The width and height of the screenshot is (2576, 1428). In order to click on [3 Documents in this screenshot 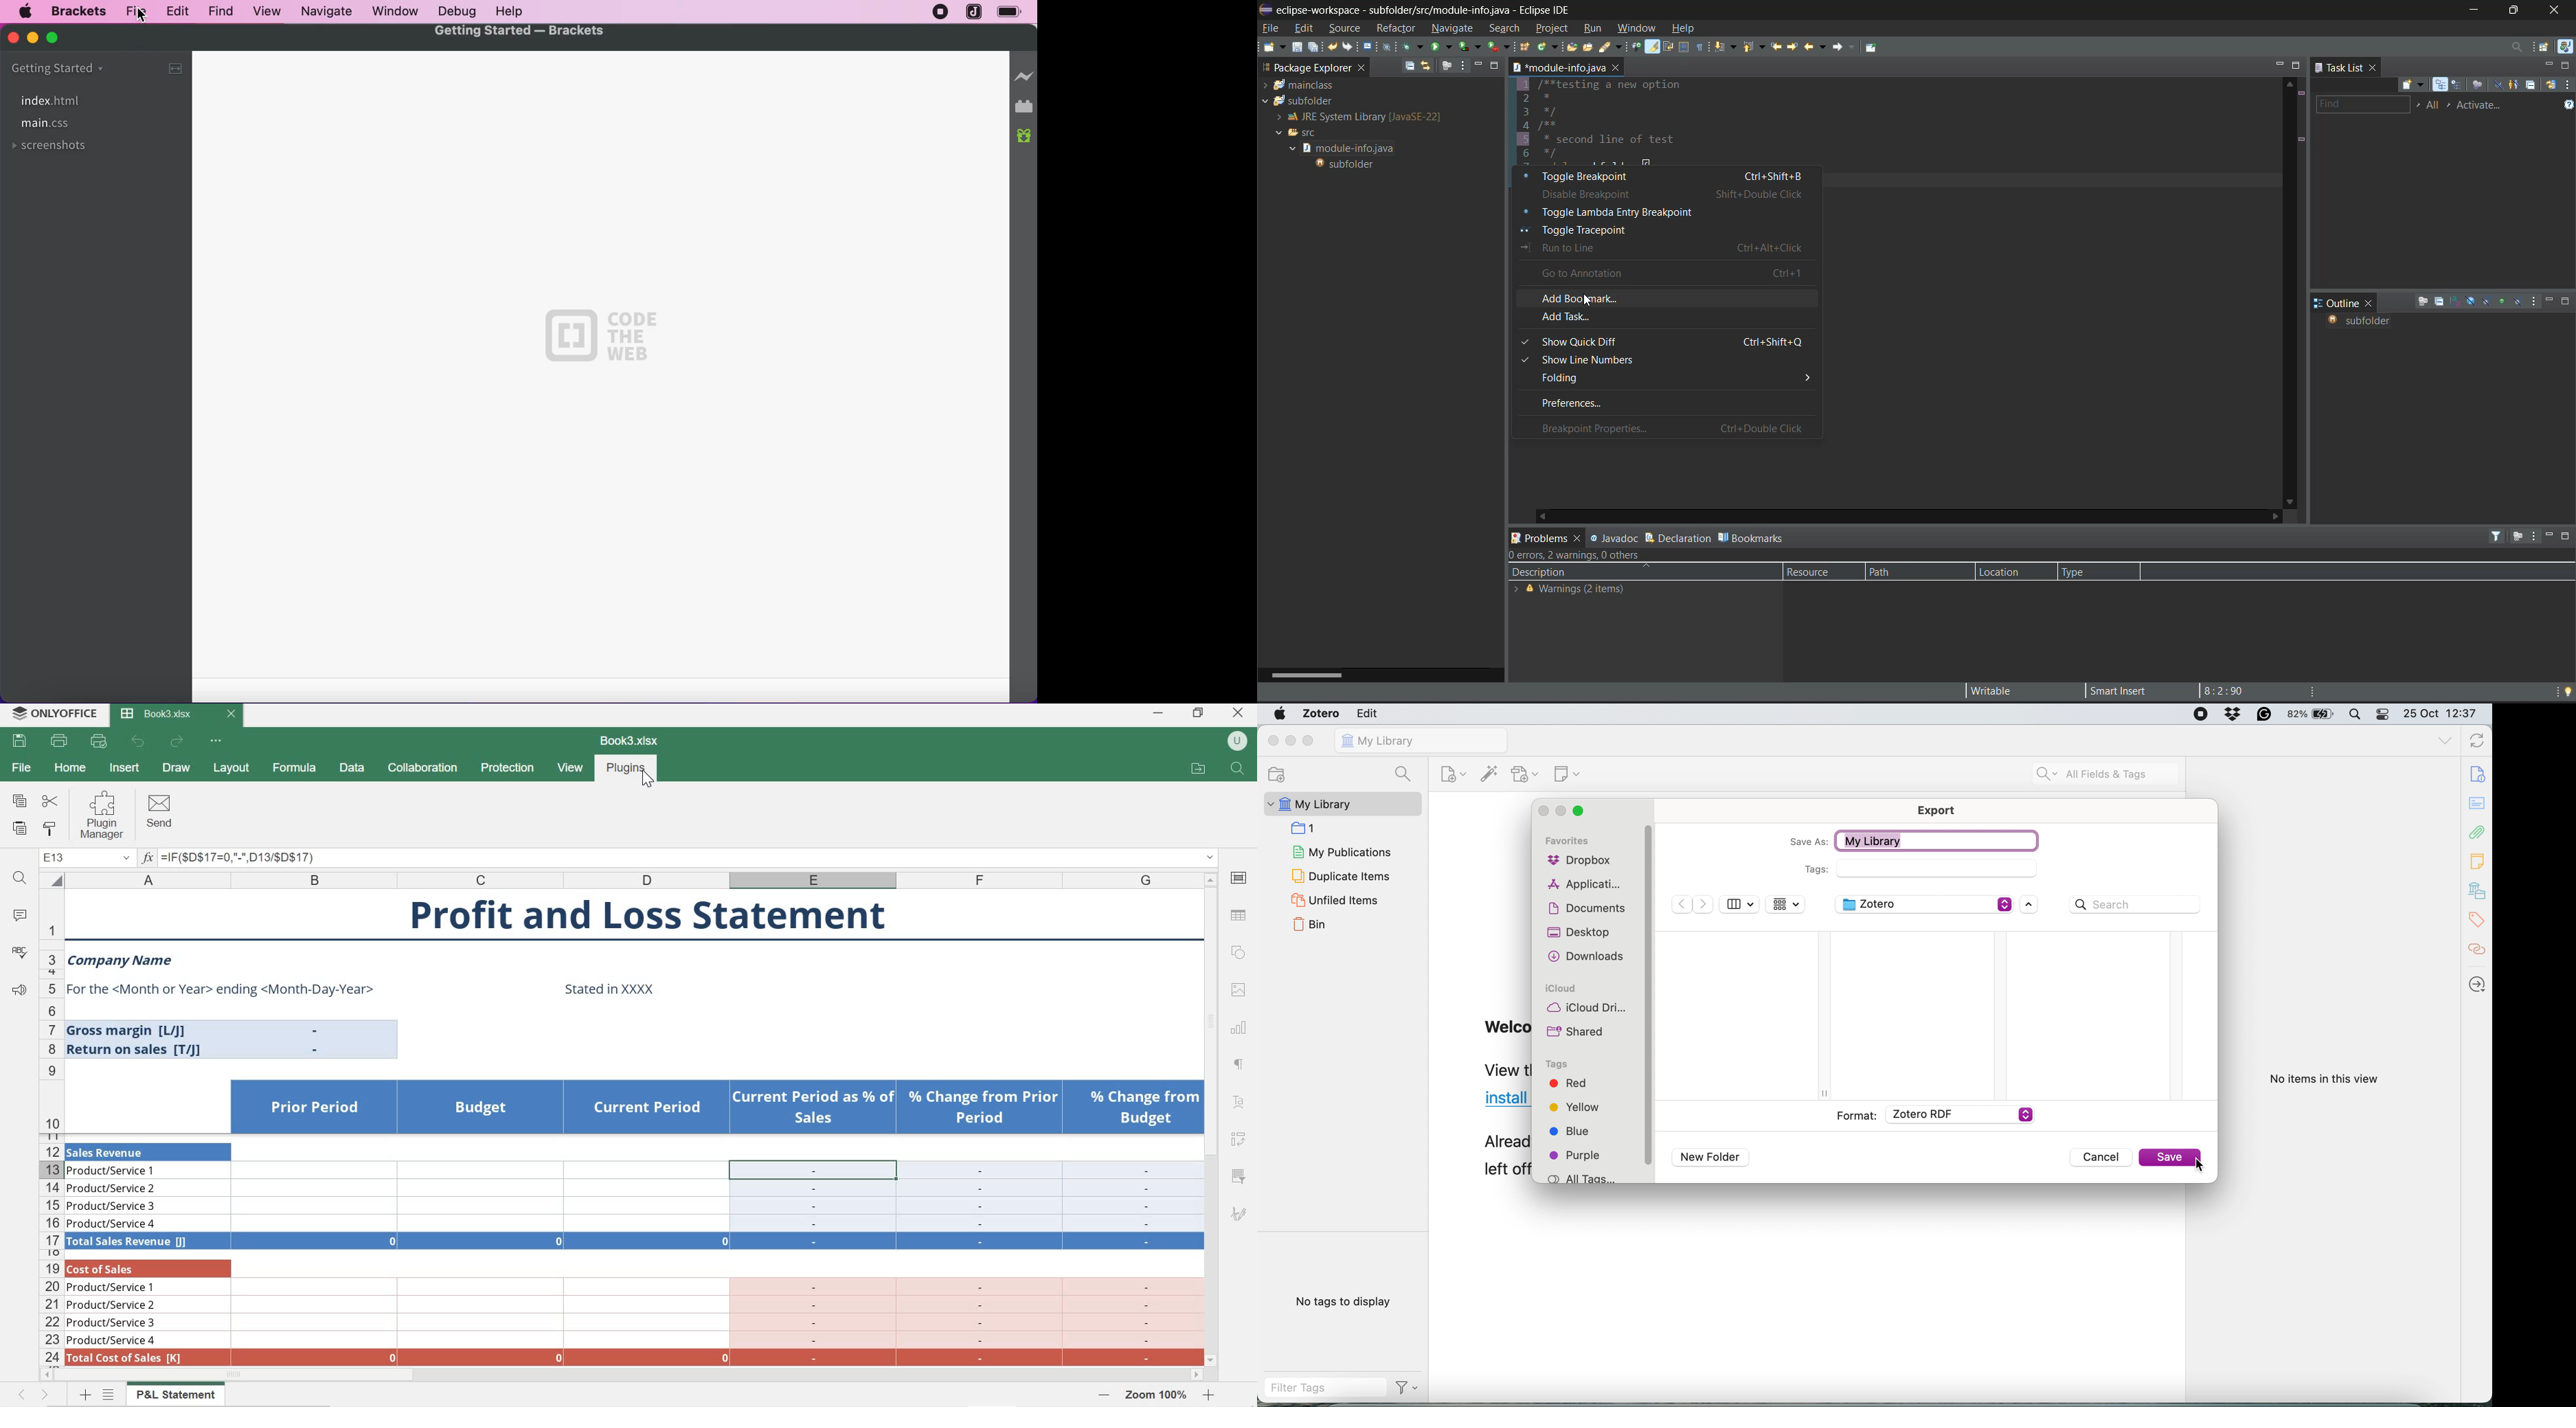, I will do `click(1587, 908)`.